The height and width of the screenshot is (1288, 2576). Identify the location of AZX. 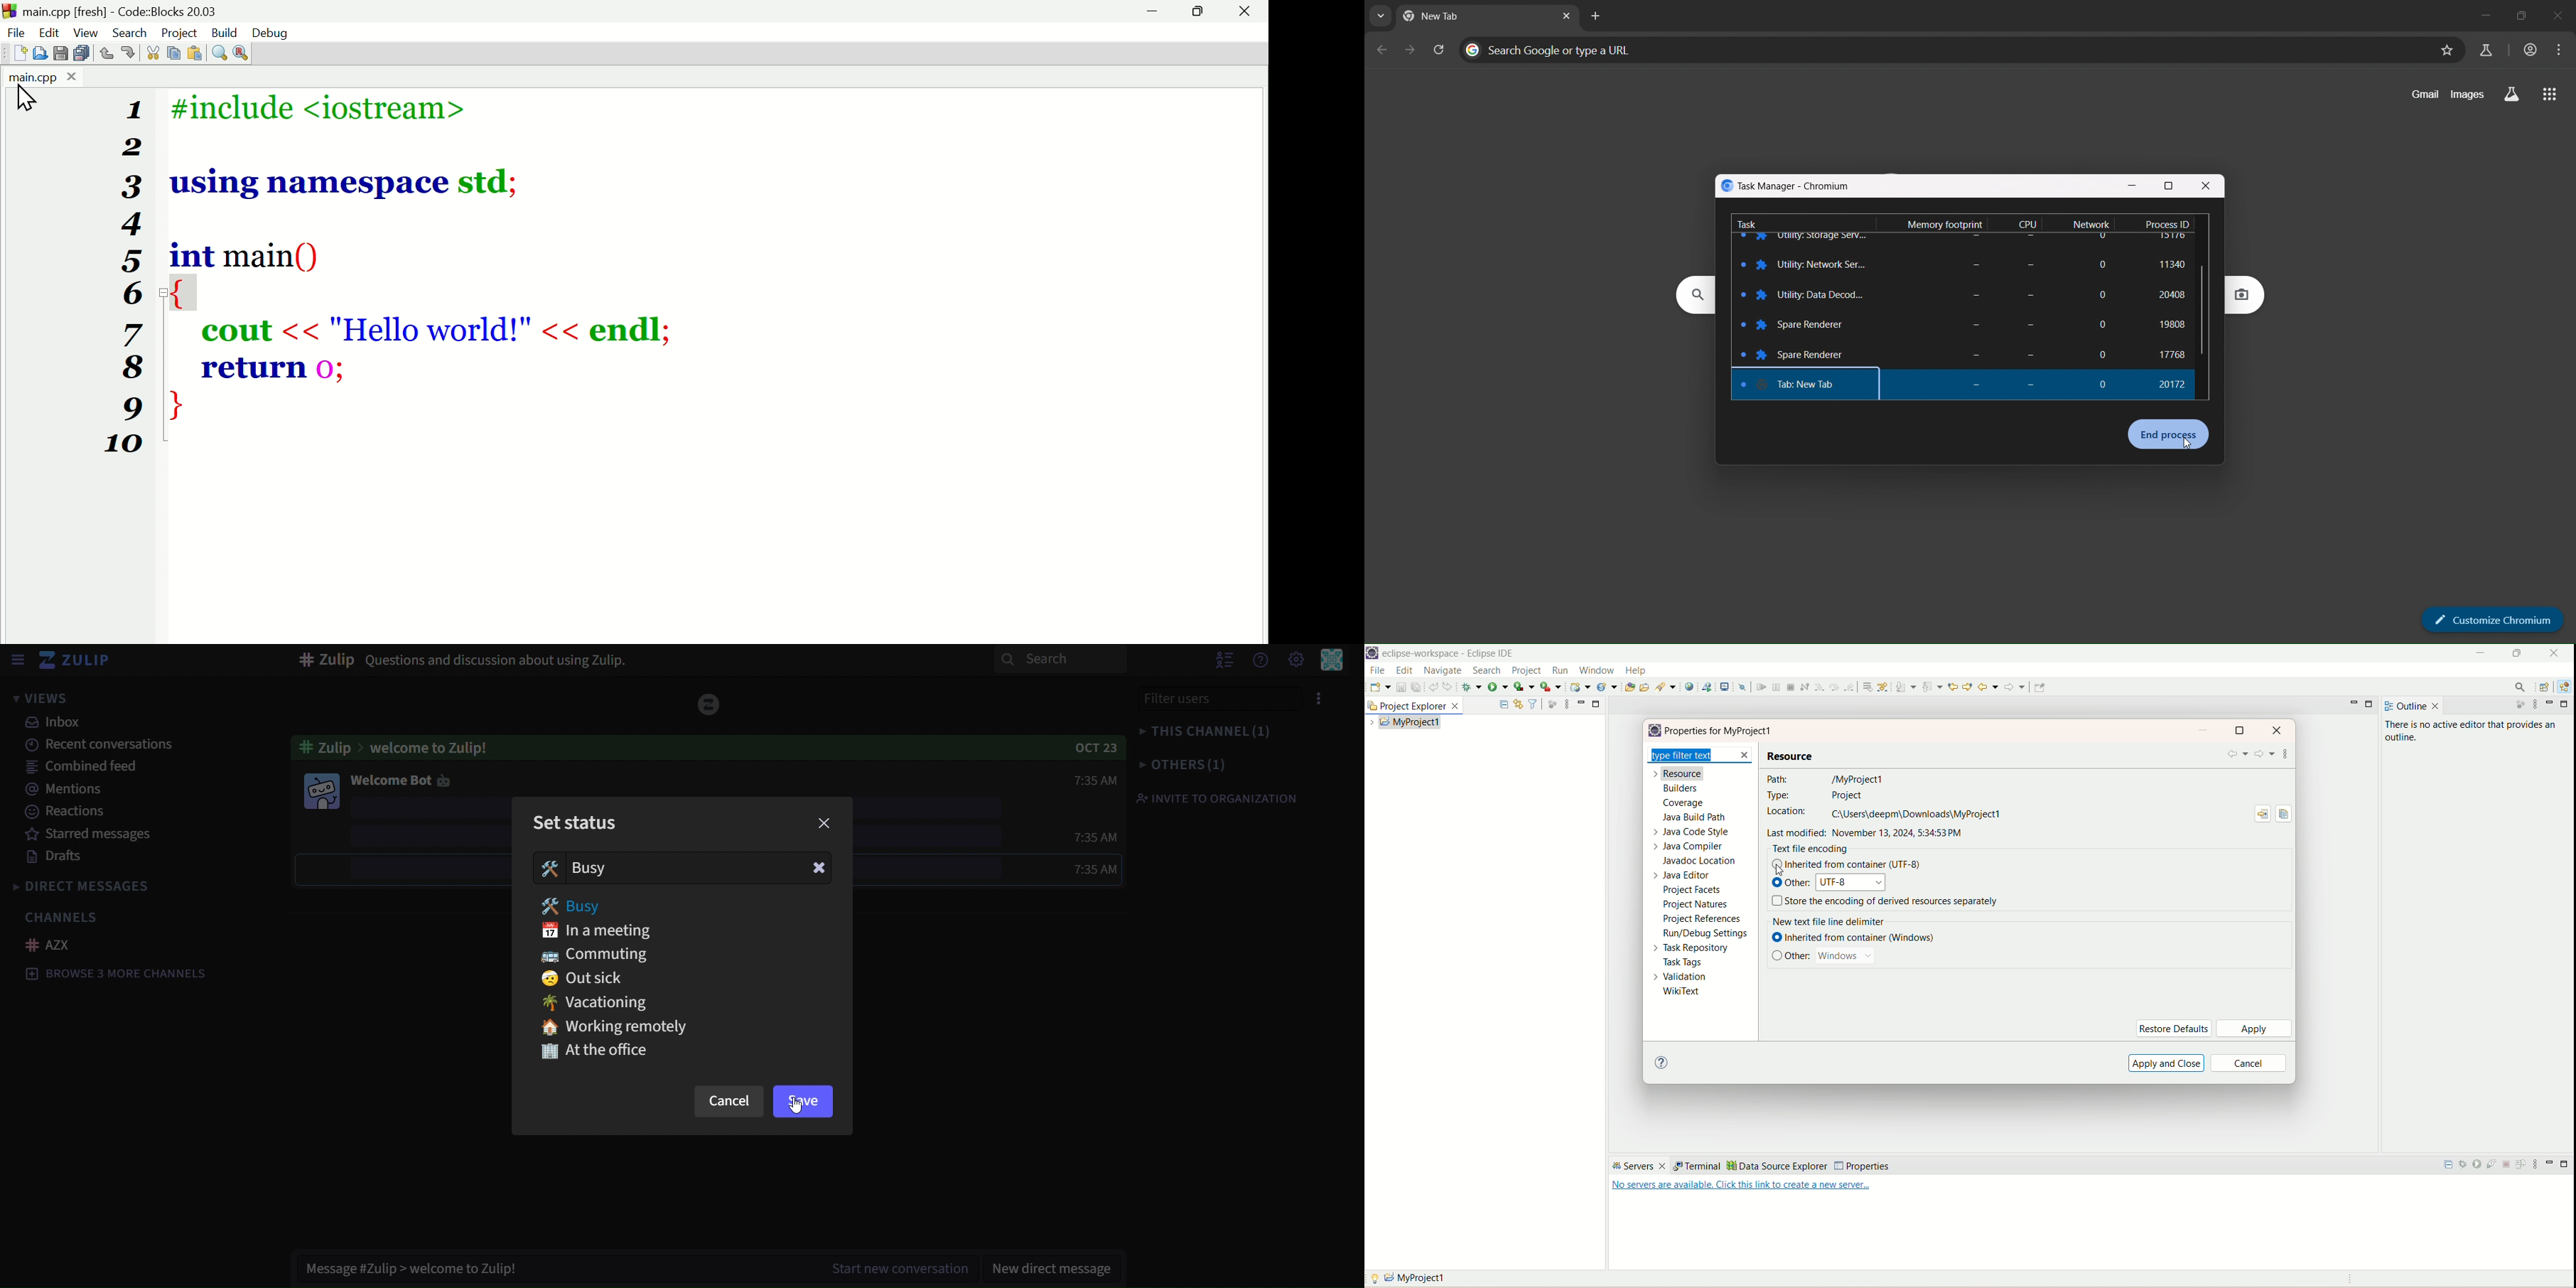
(50, 945).